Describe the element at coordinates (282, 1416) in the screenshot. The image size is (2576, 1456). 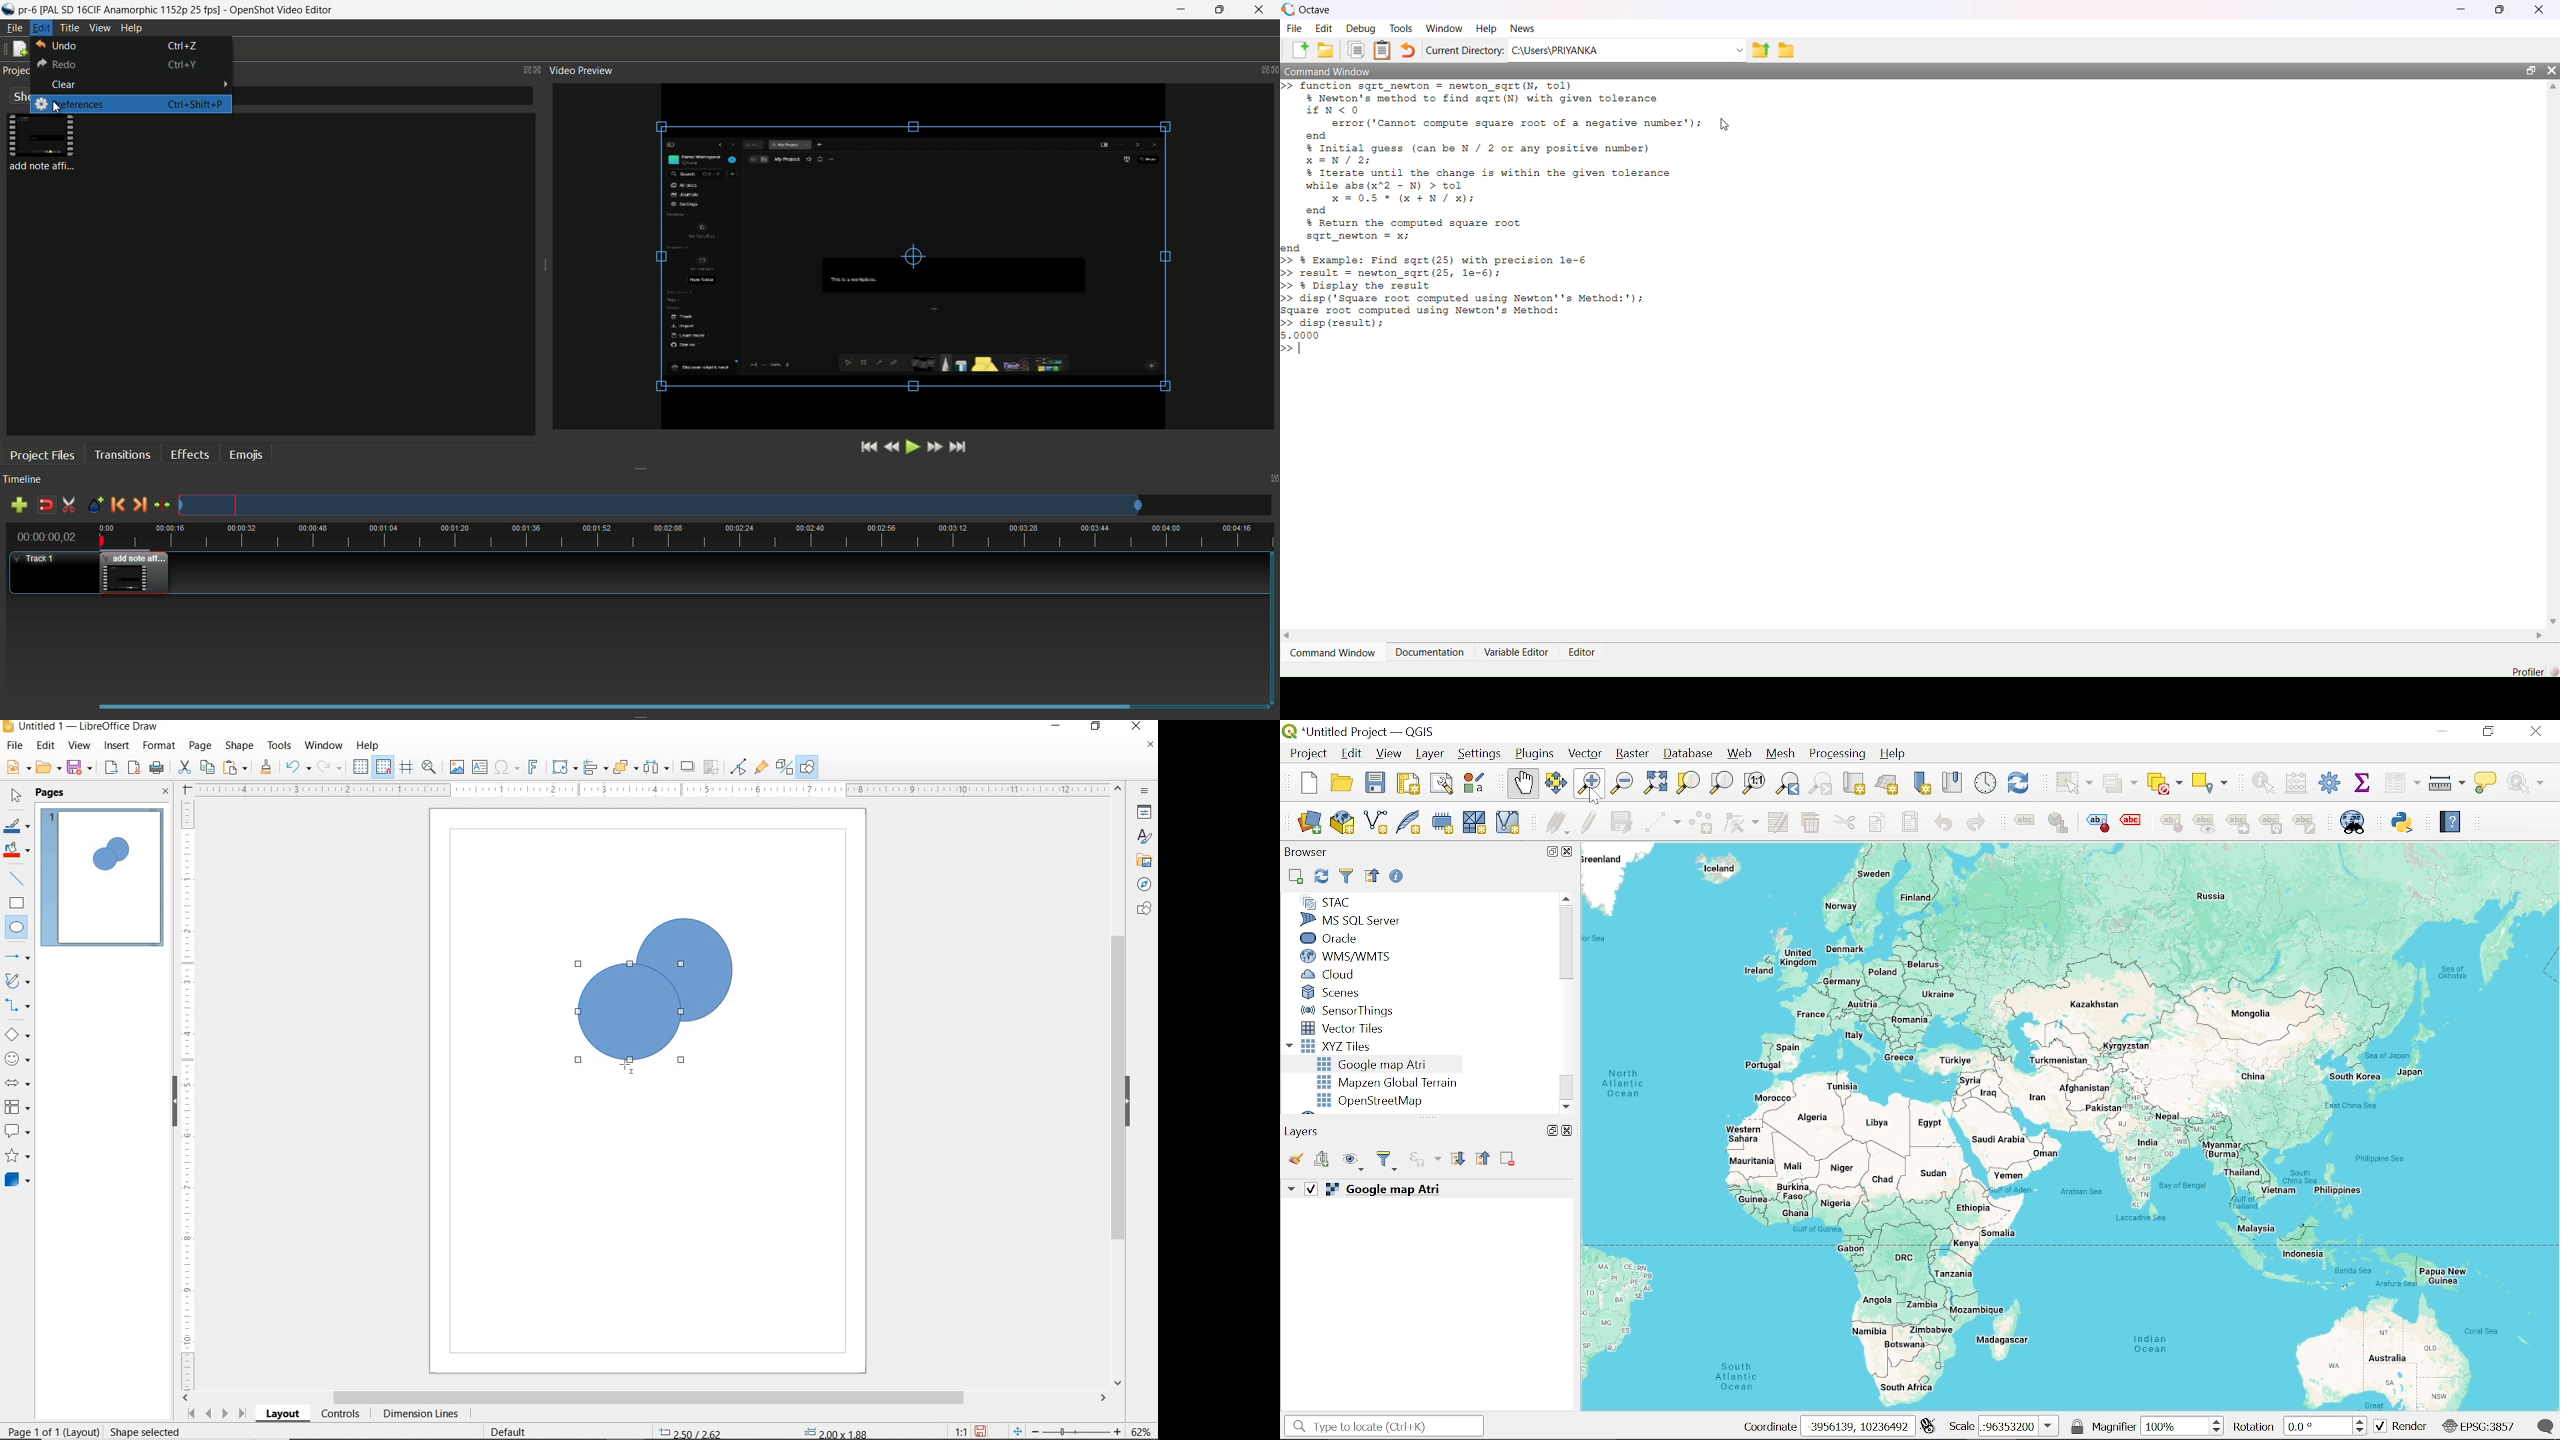
I see `LAYOUT` at that location.